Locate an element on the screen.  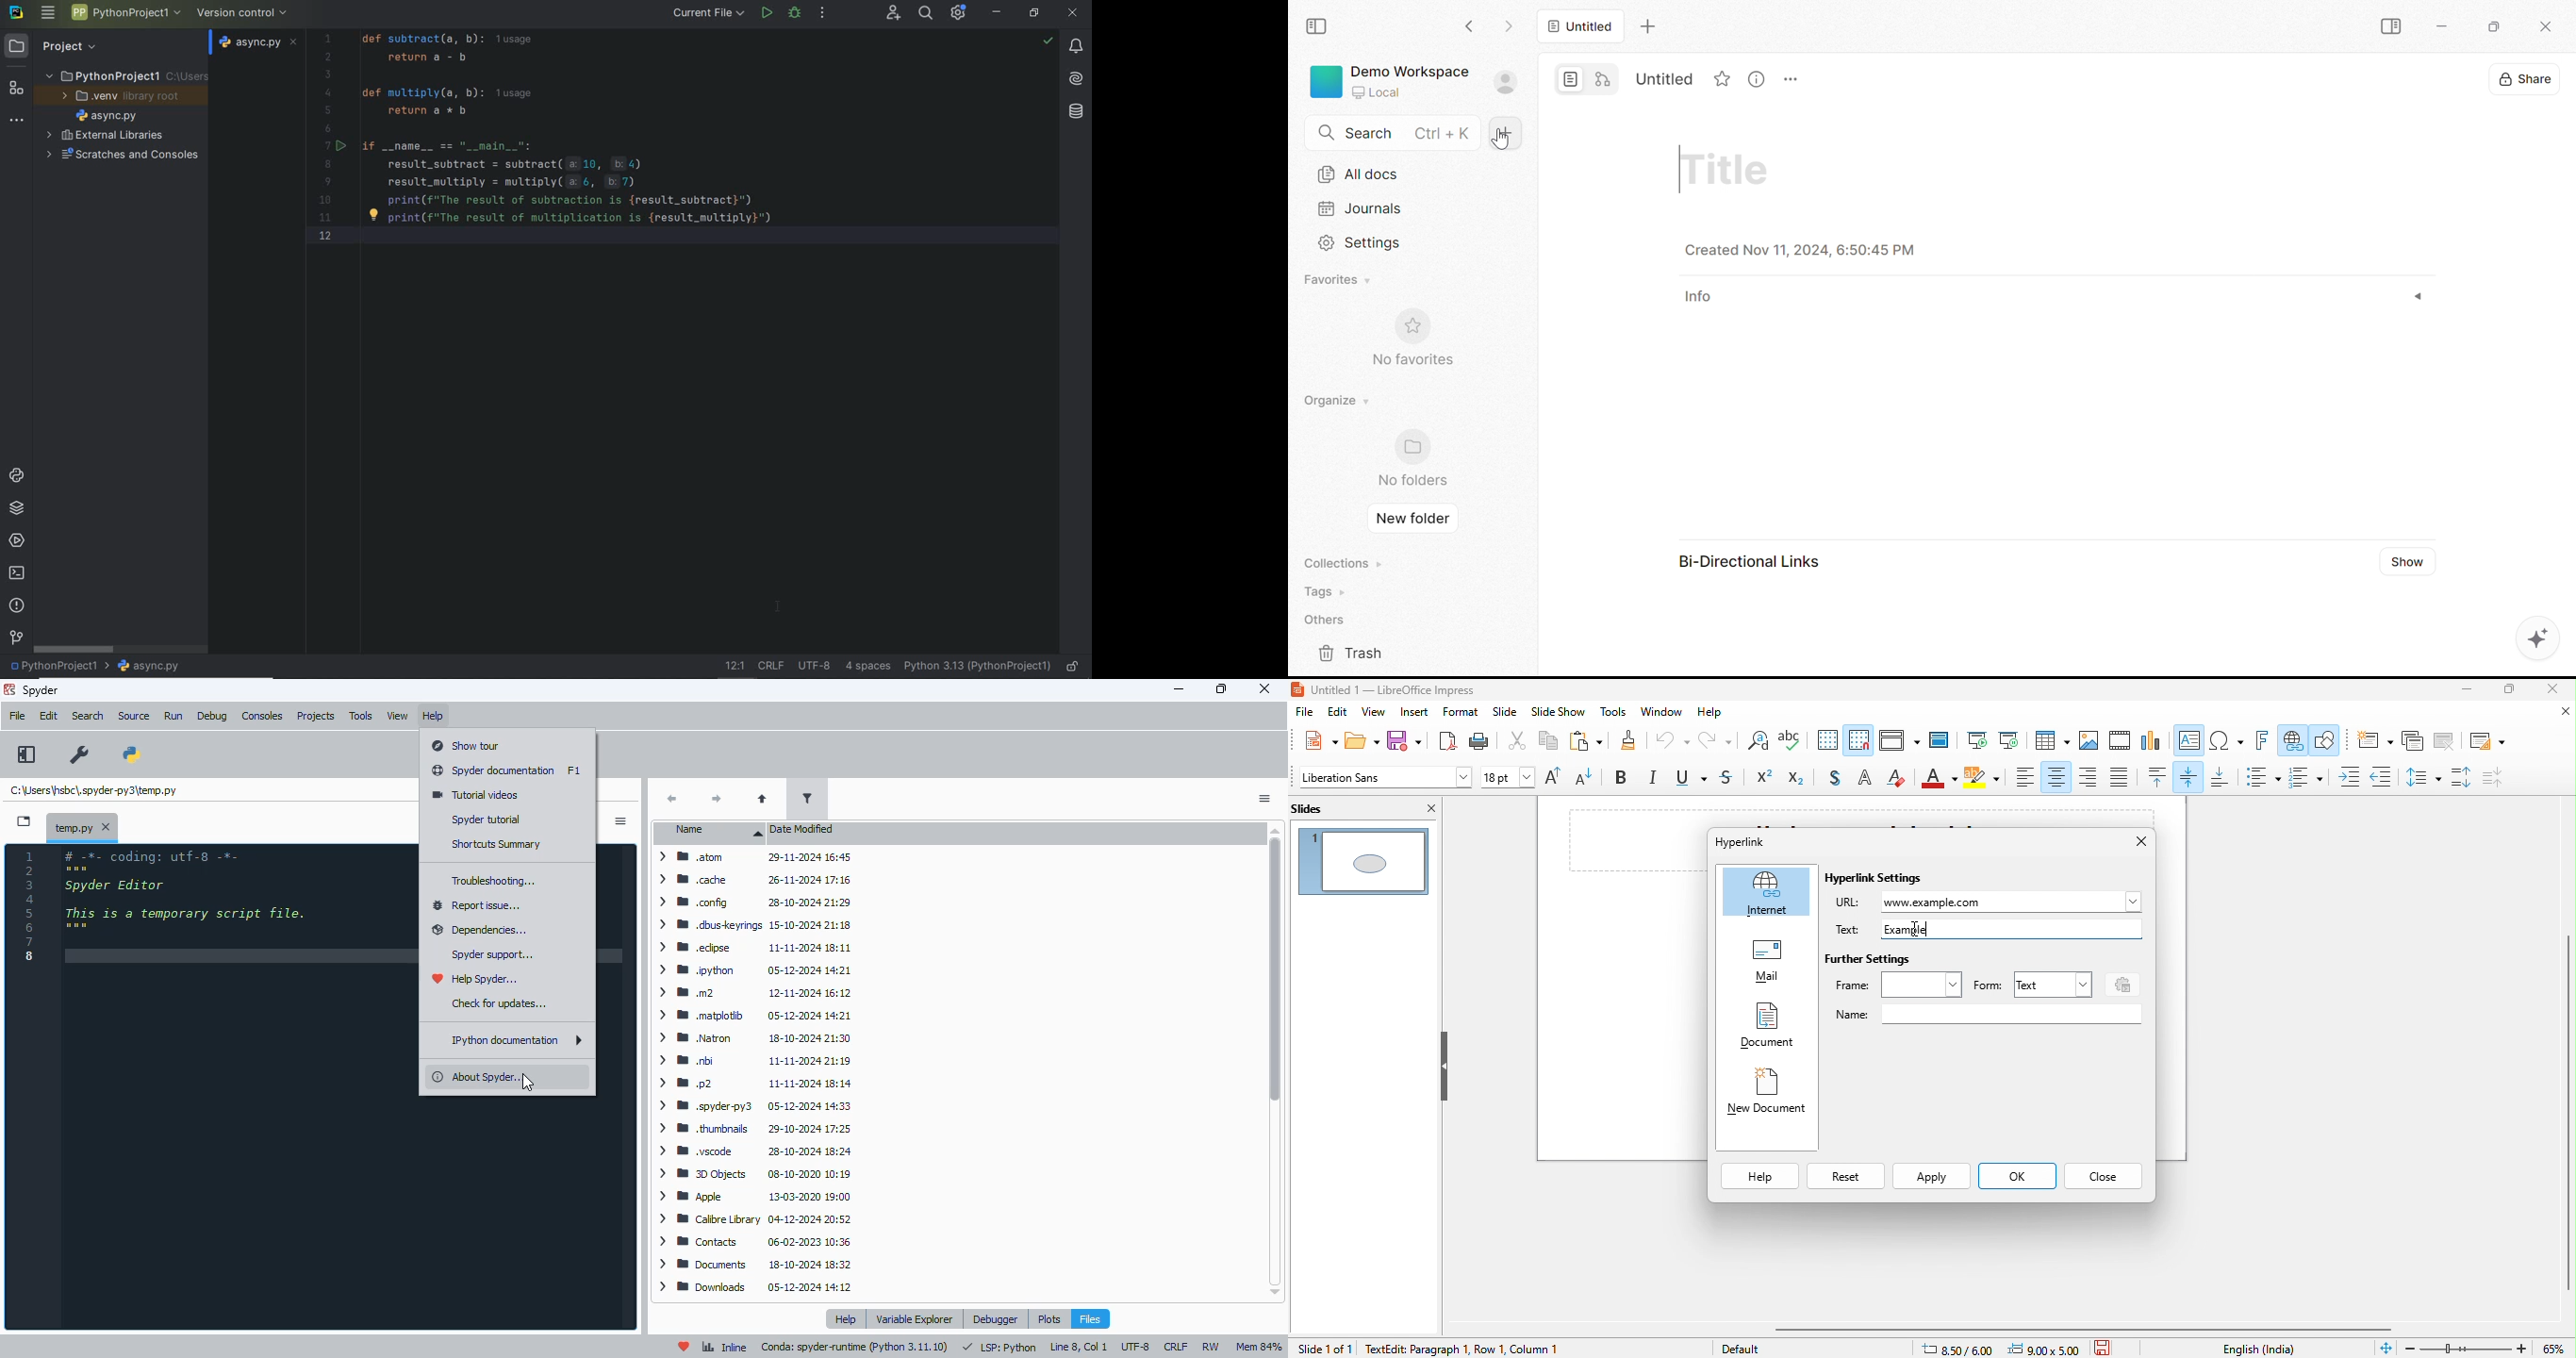
main menu is located at coordinates (49, 14).